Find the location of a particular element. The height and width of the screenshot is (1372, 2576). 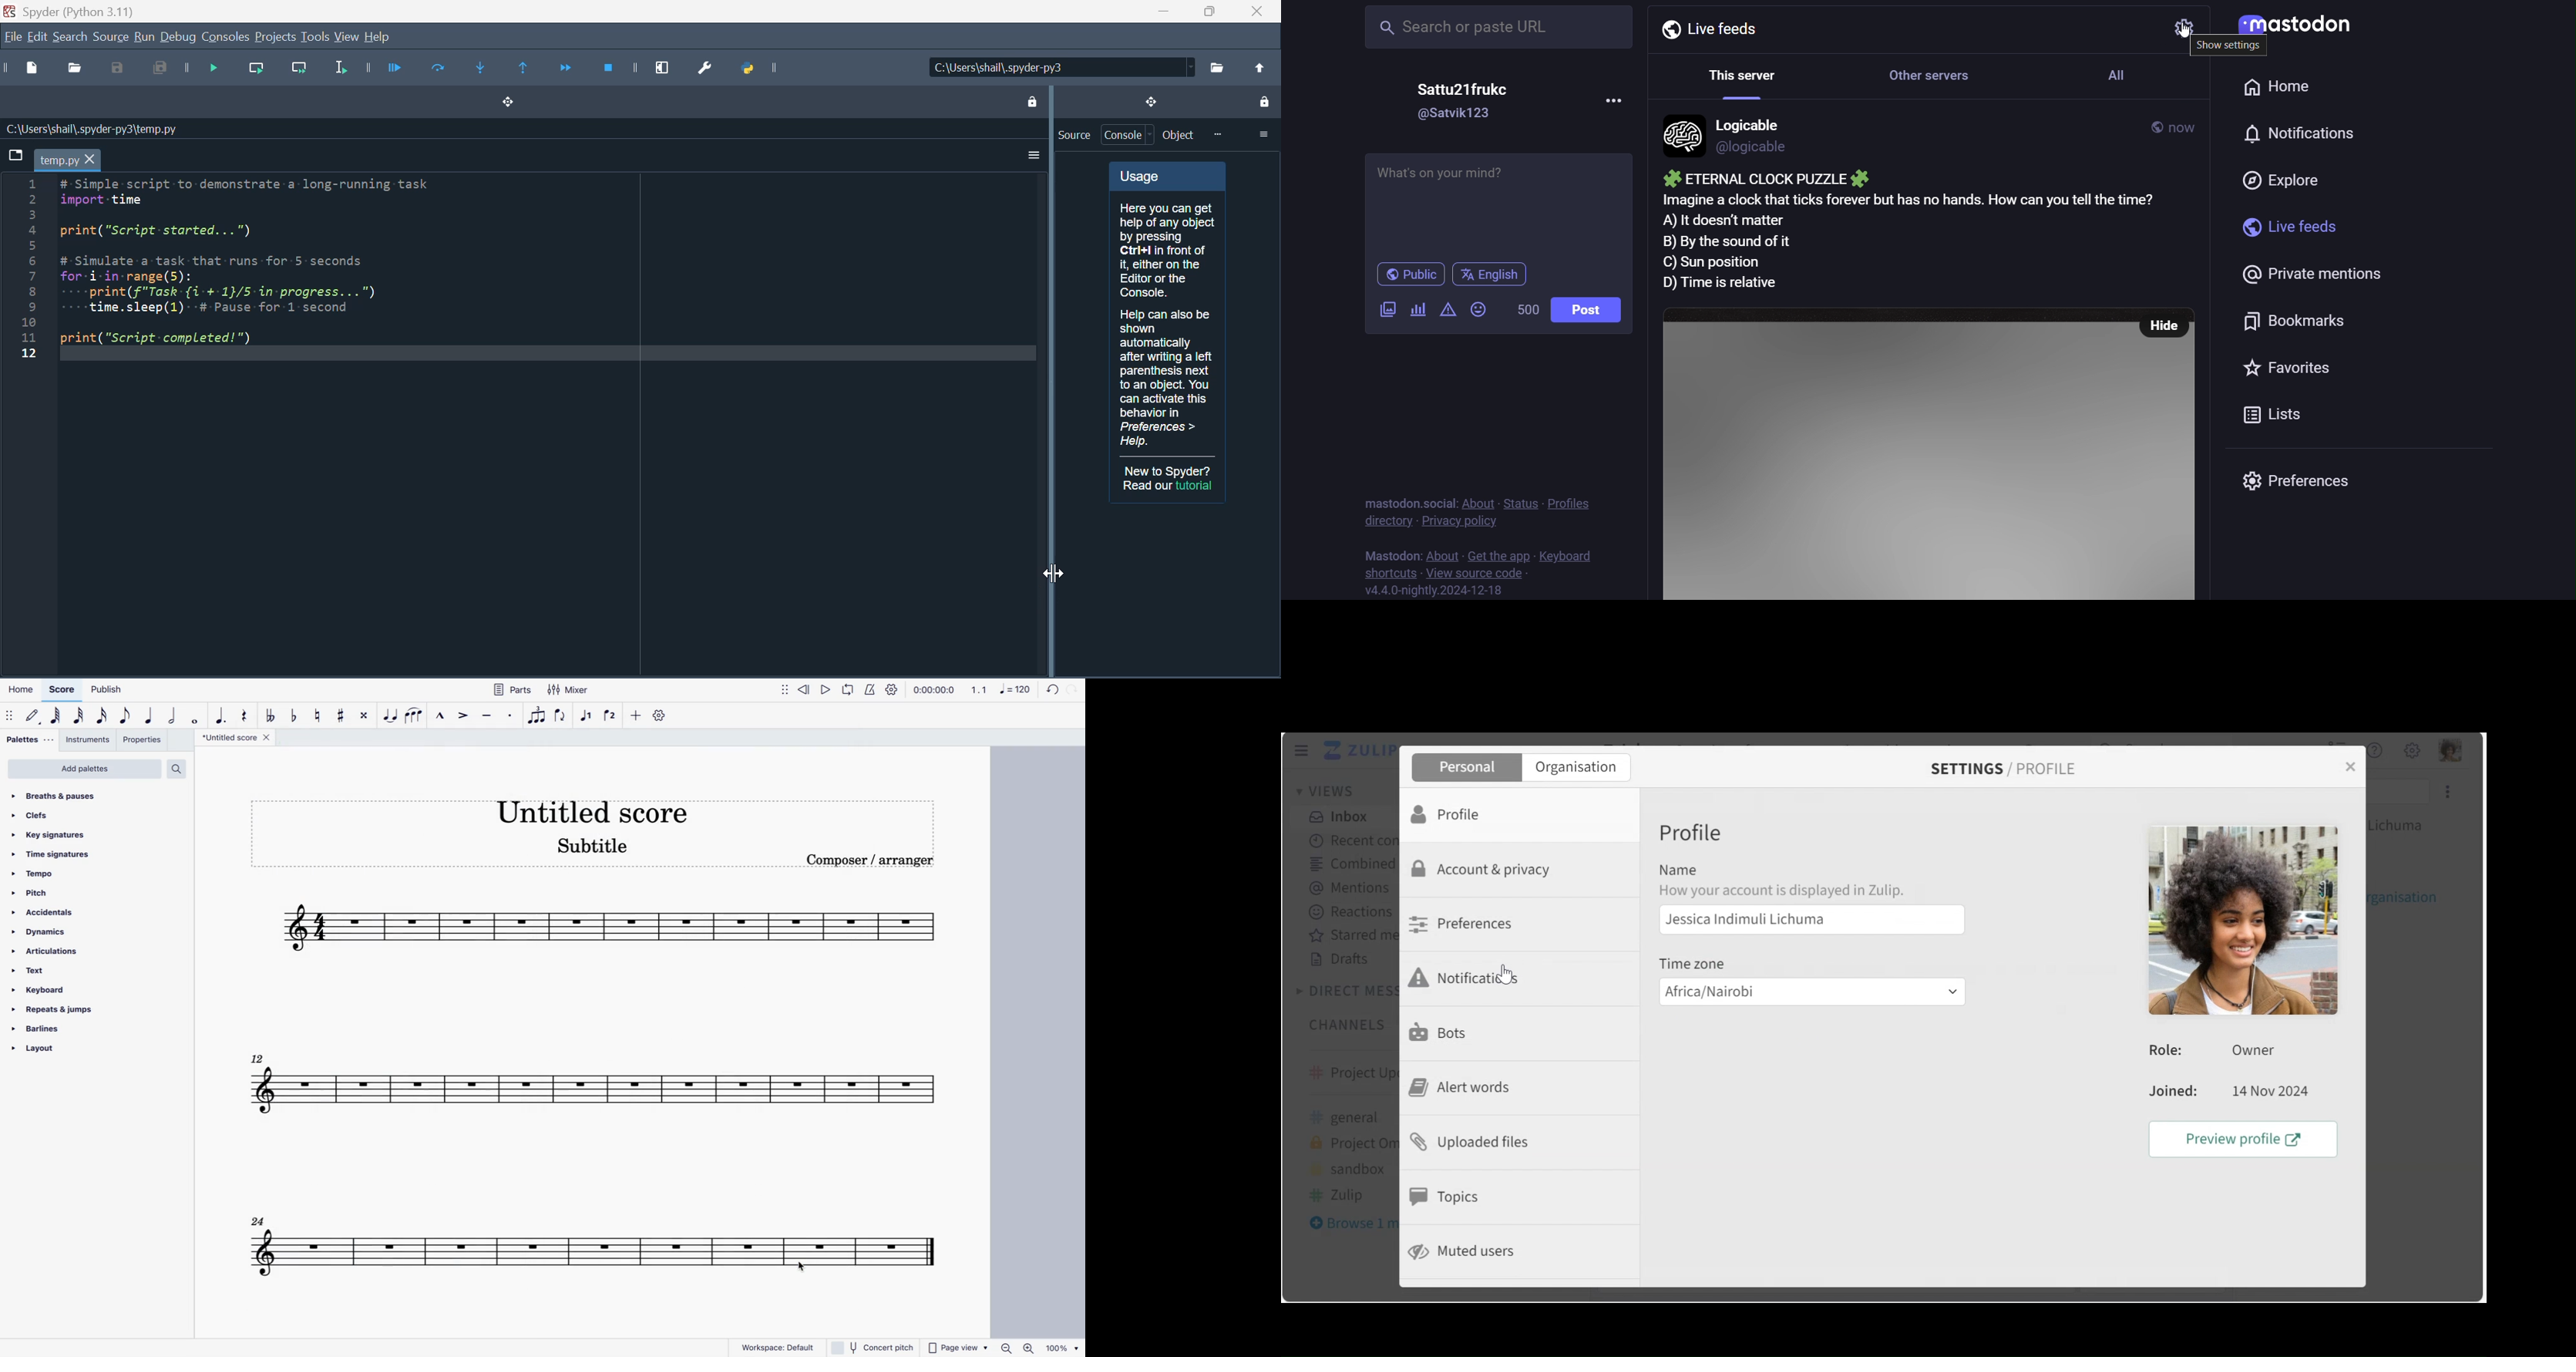

Organisation is located at coordinates (1576, 768).